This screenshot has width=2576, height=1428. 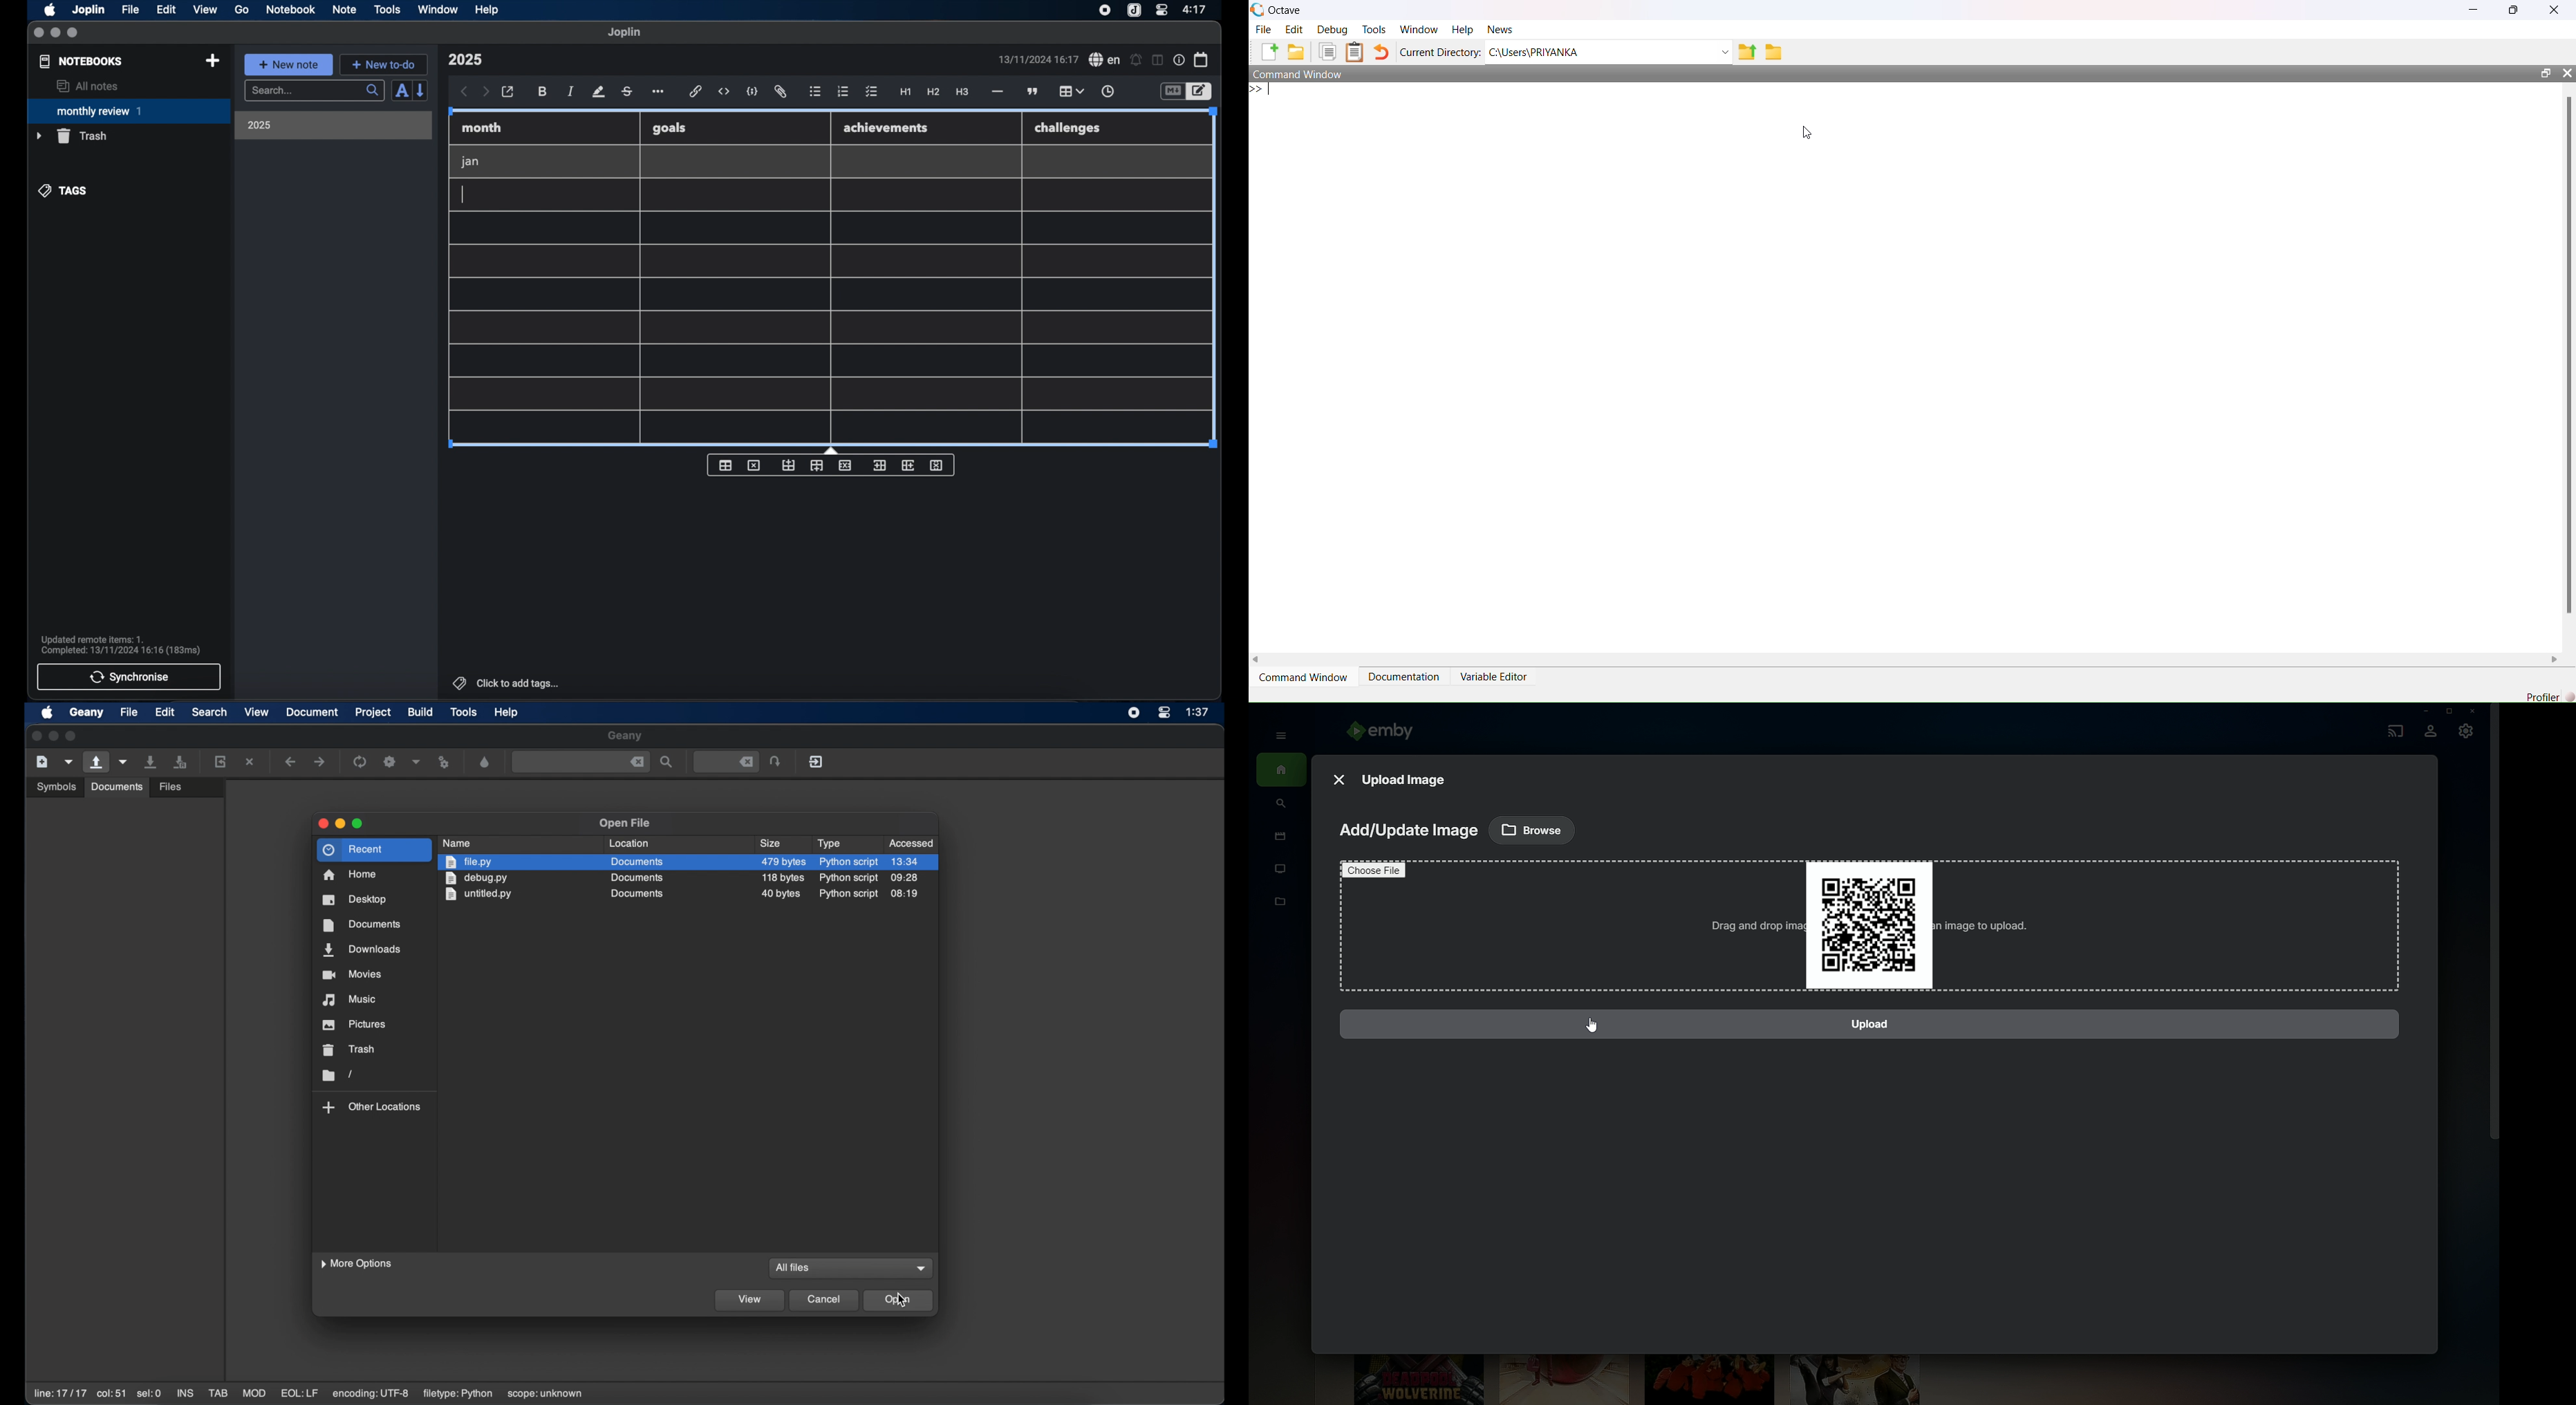 What do you see at coordinates (962, 92) in the screenshot?
I see `heading 3` at bounding box center [962, 92].